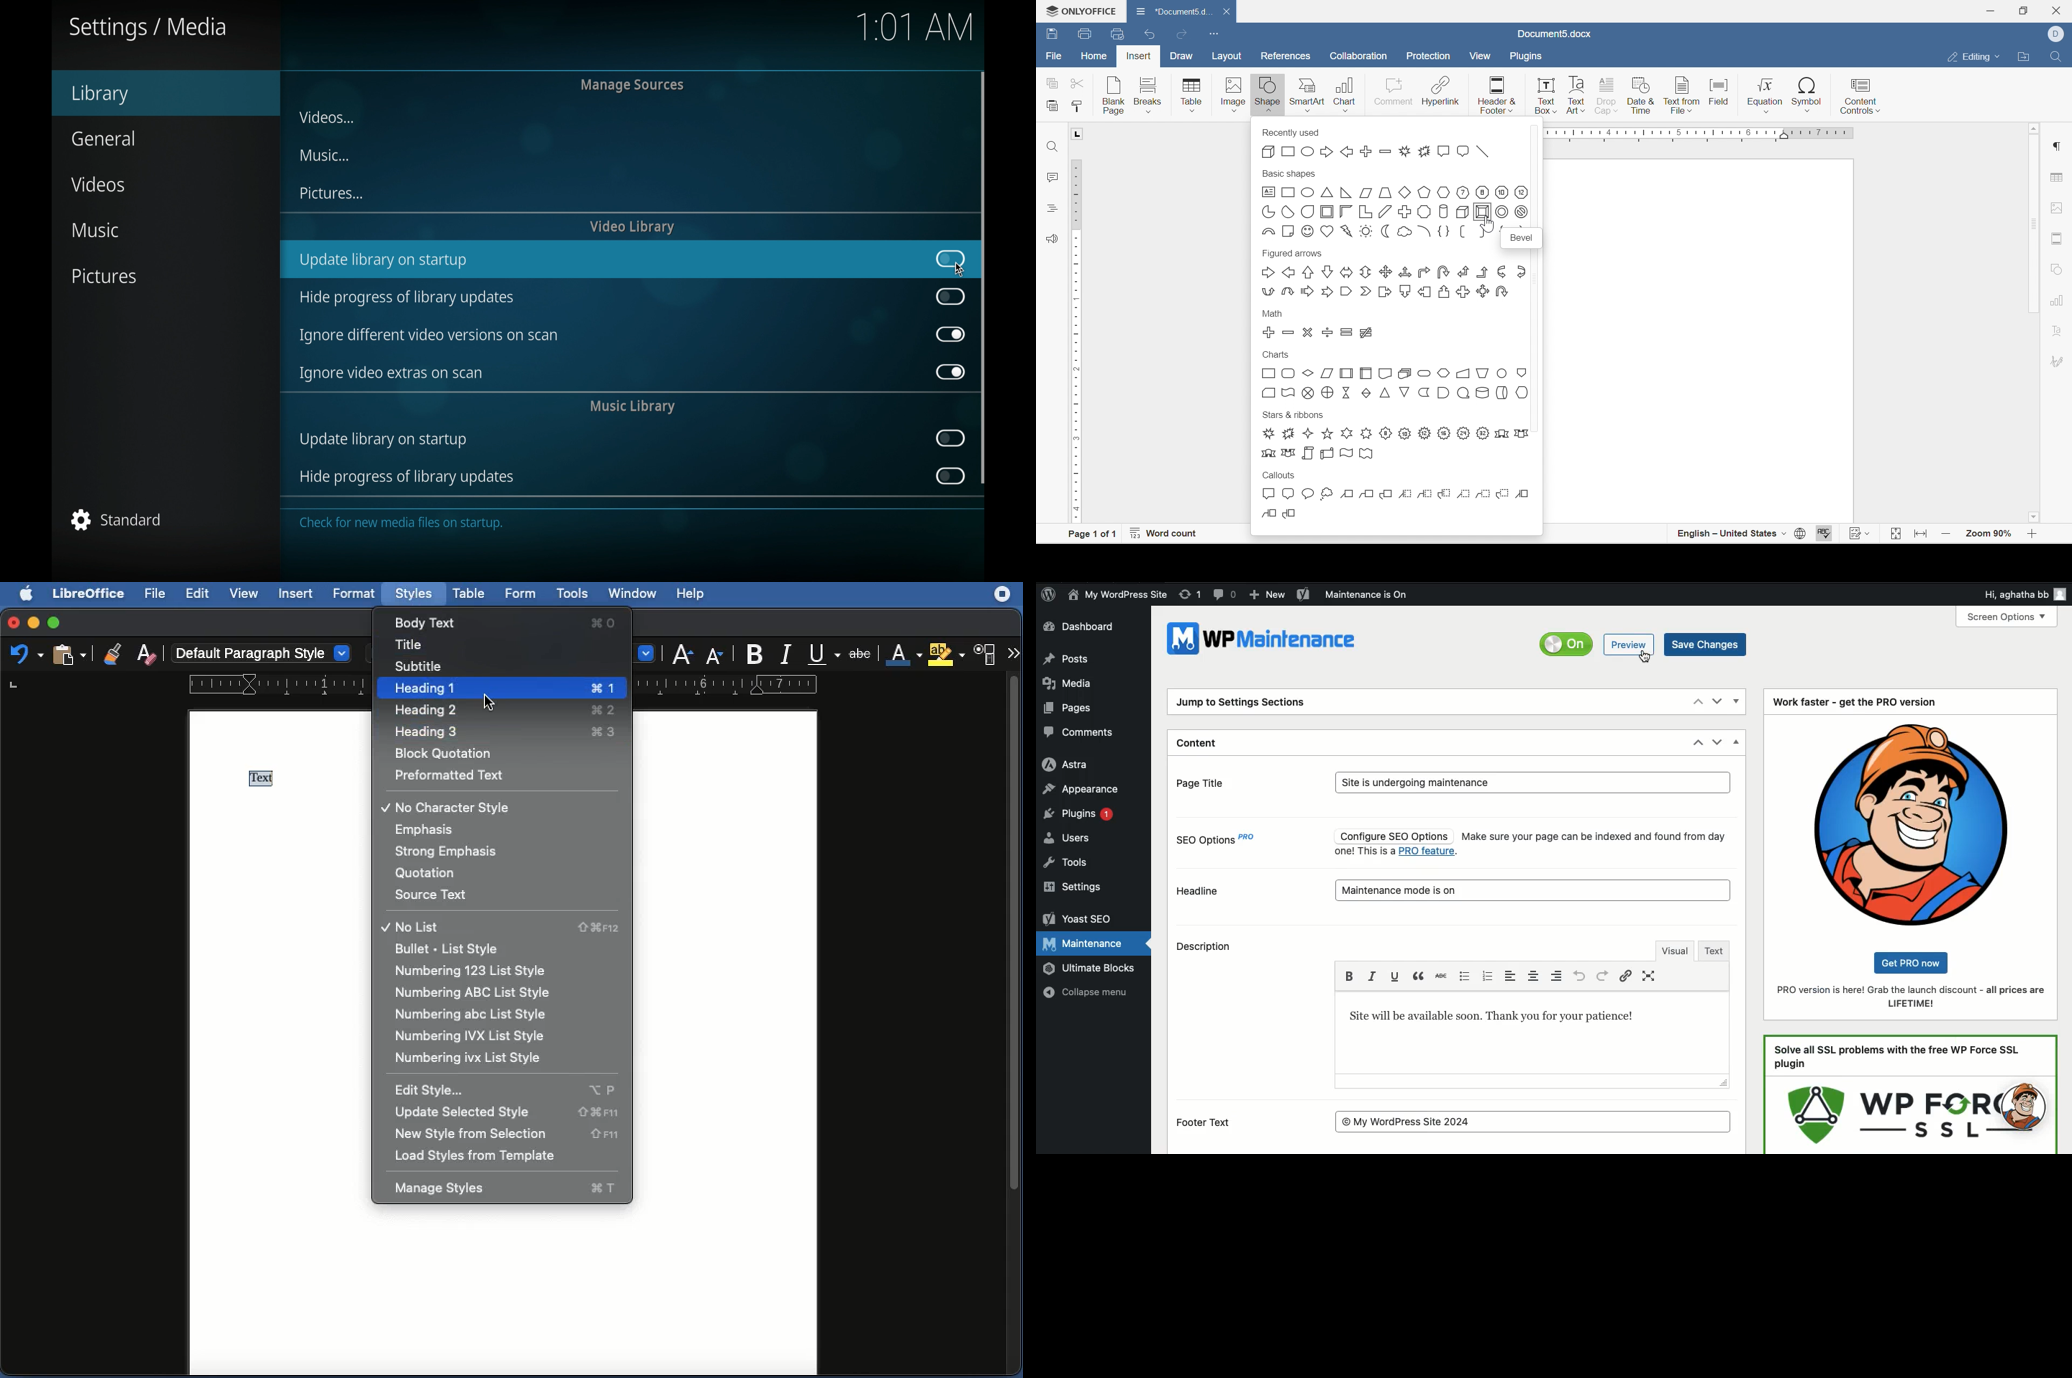 The height and width of the screenshot is (1400, 2072). Describe the element at coordinates (1372, 594) in the screenshot. I see `Maintenance is on` at that location.